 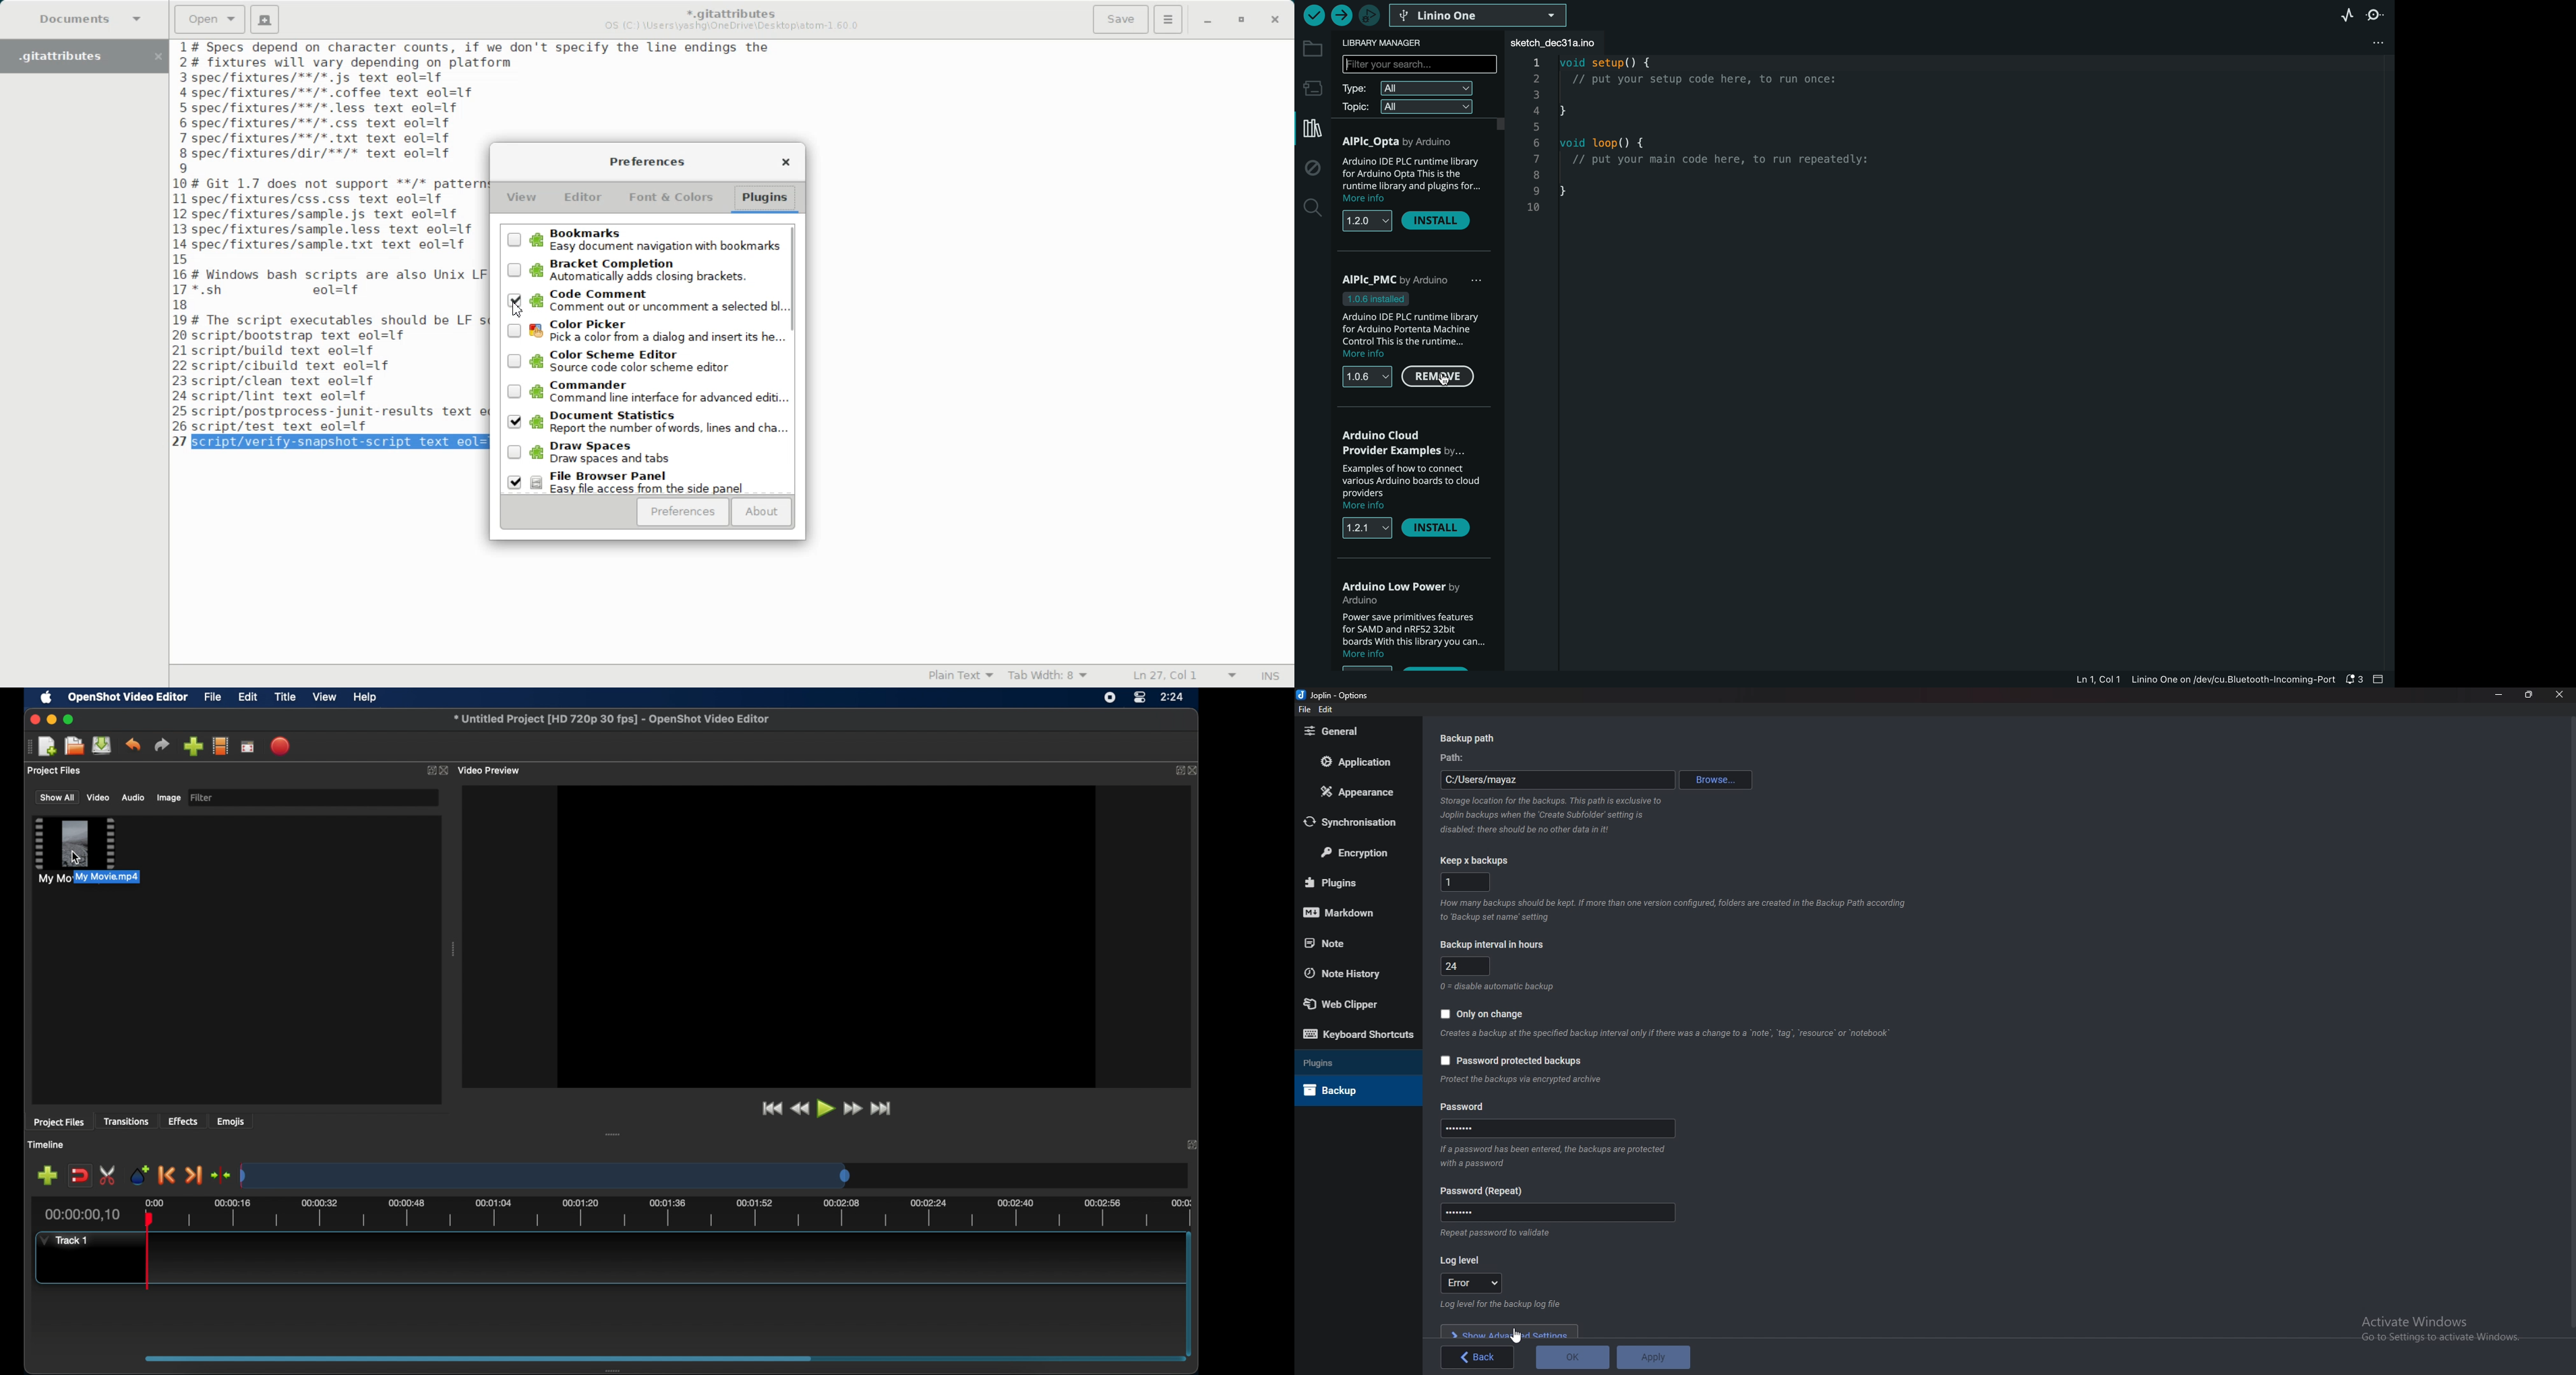 What do you see at coordinates (1467, 882) in the screenshot?
I see `x` at bounding box center [1467, 882].